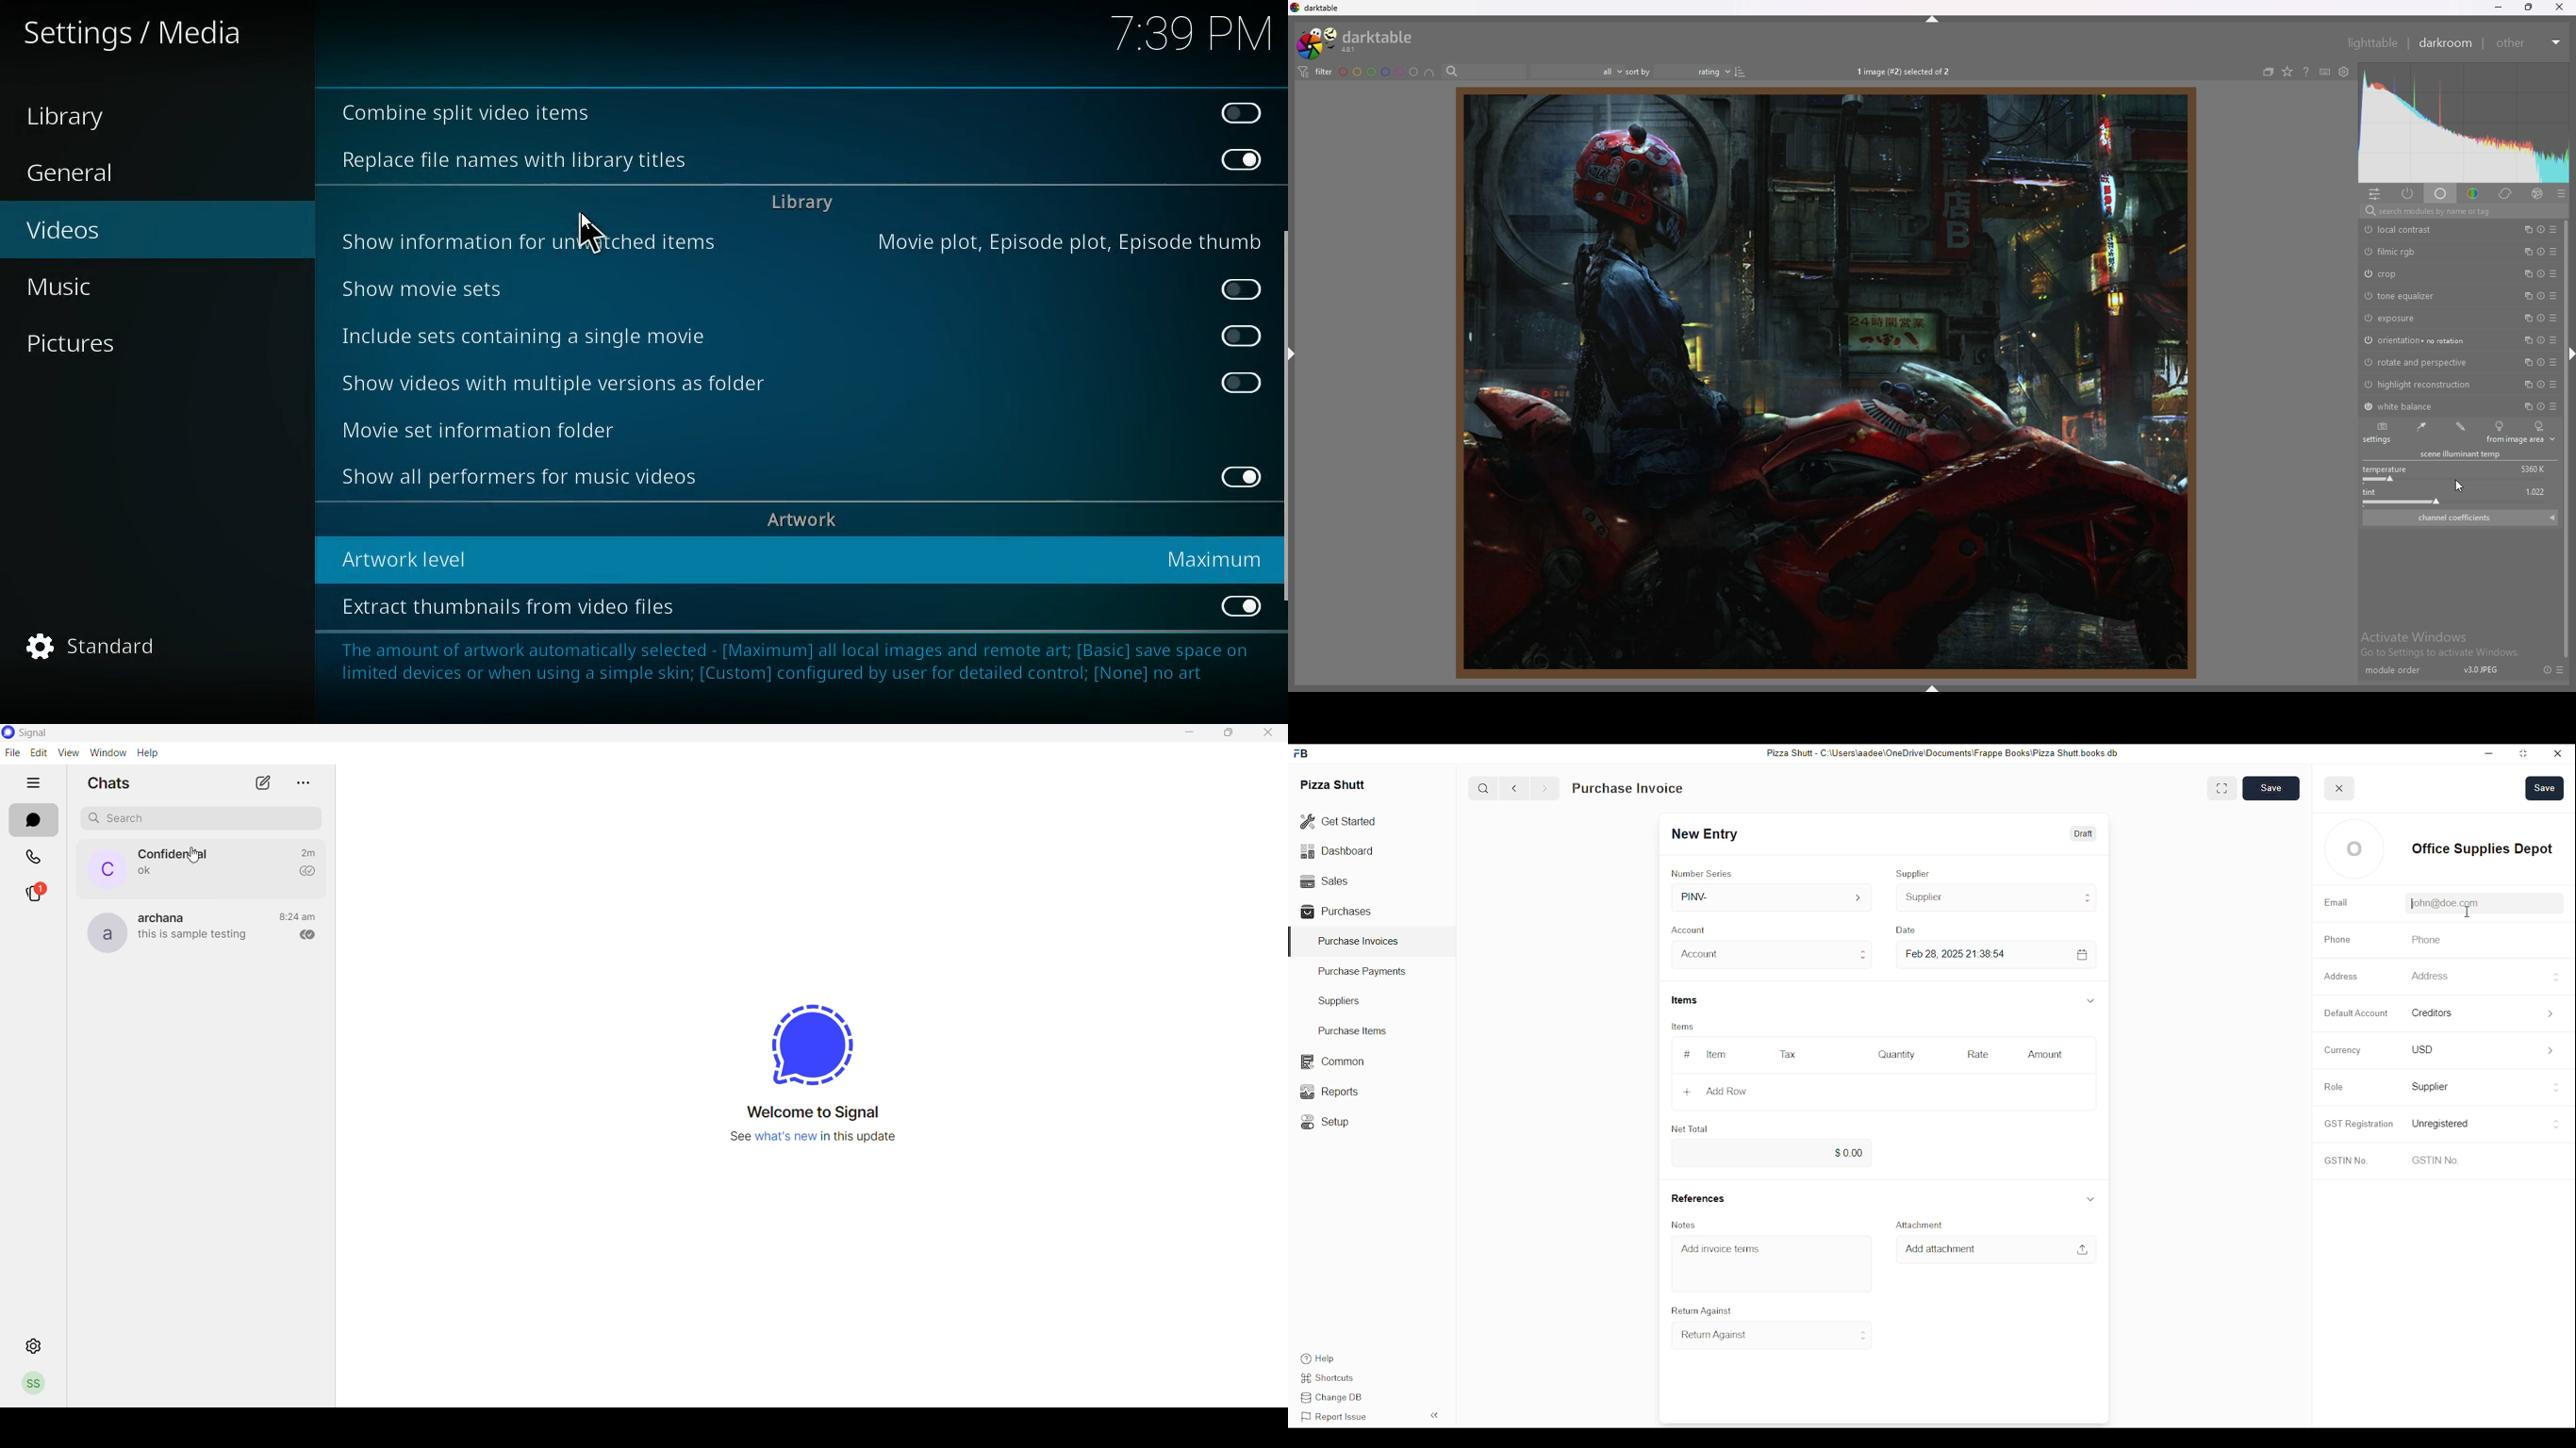  I want to click on Rate, so click(1978, 1054).